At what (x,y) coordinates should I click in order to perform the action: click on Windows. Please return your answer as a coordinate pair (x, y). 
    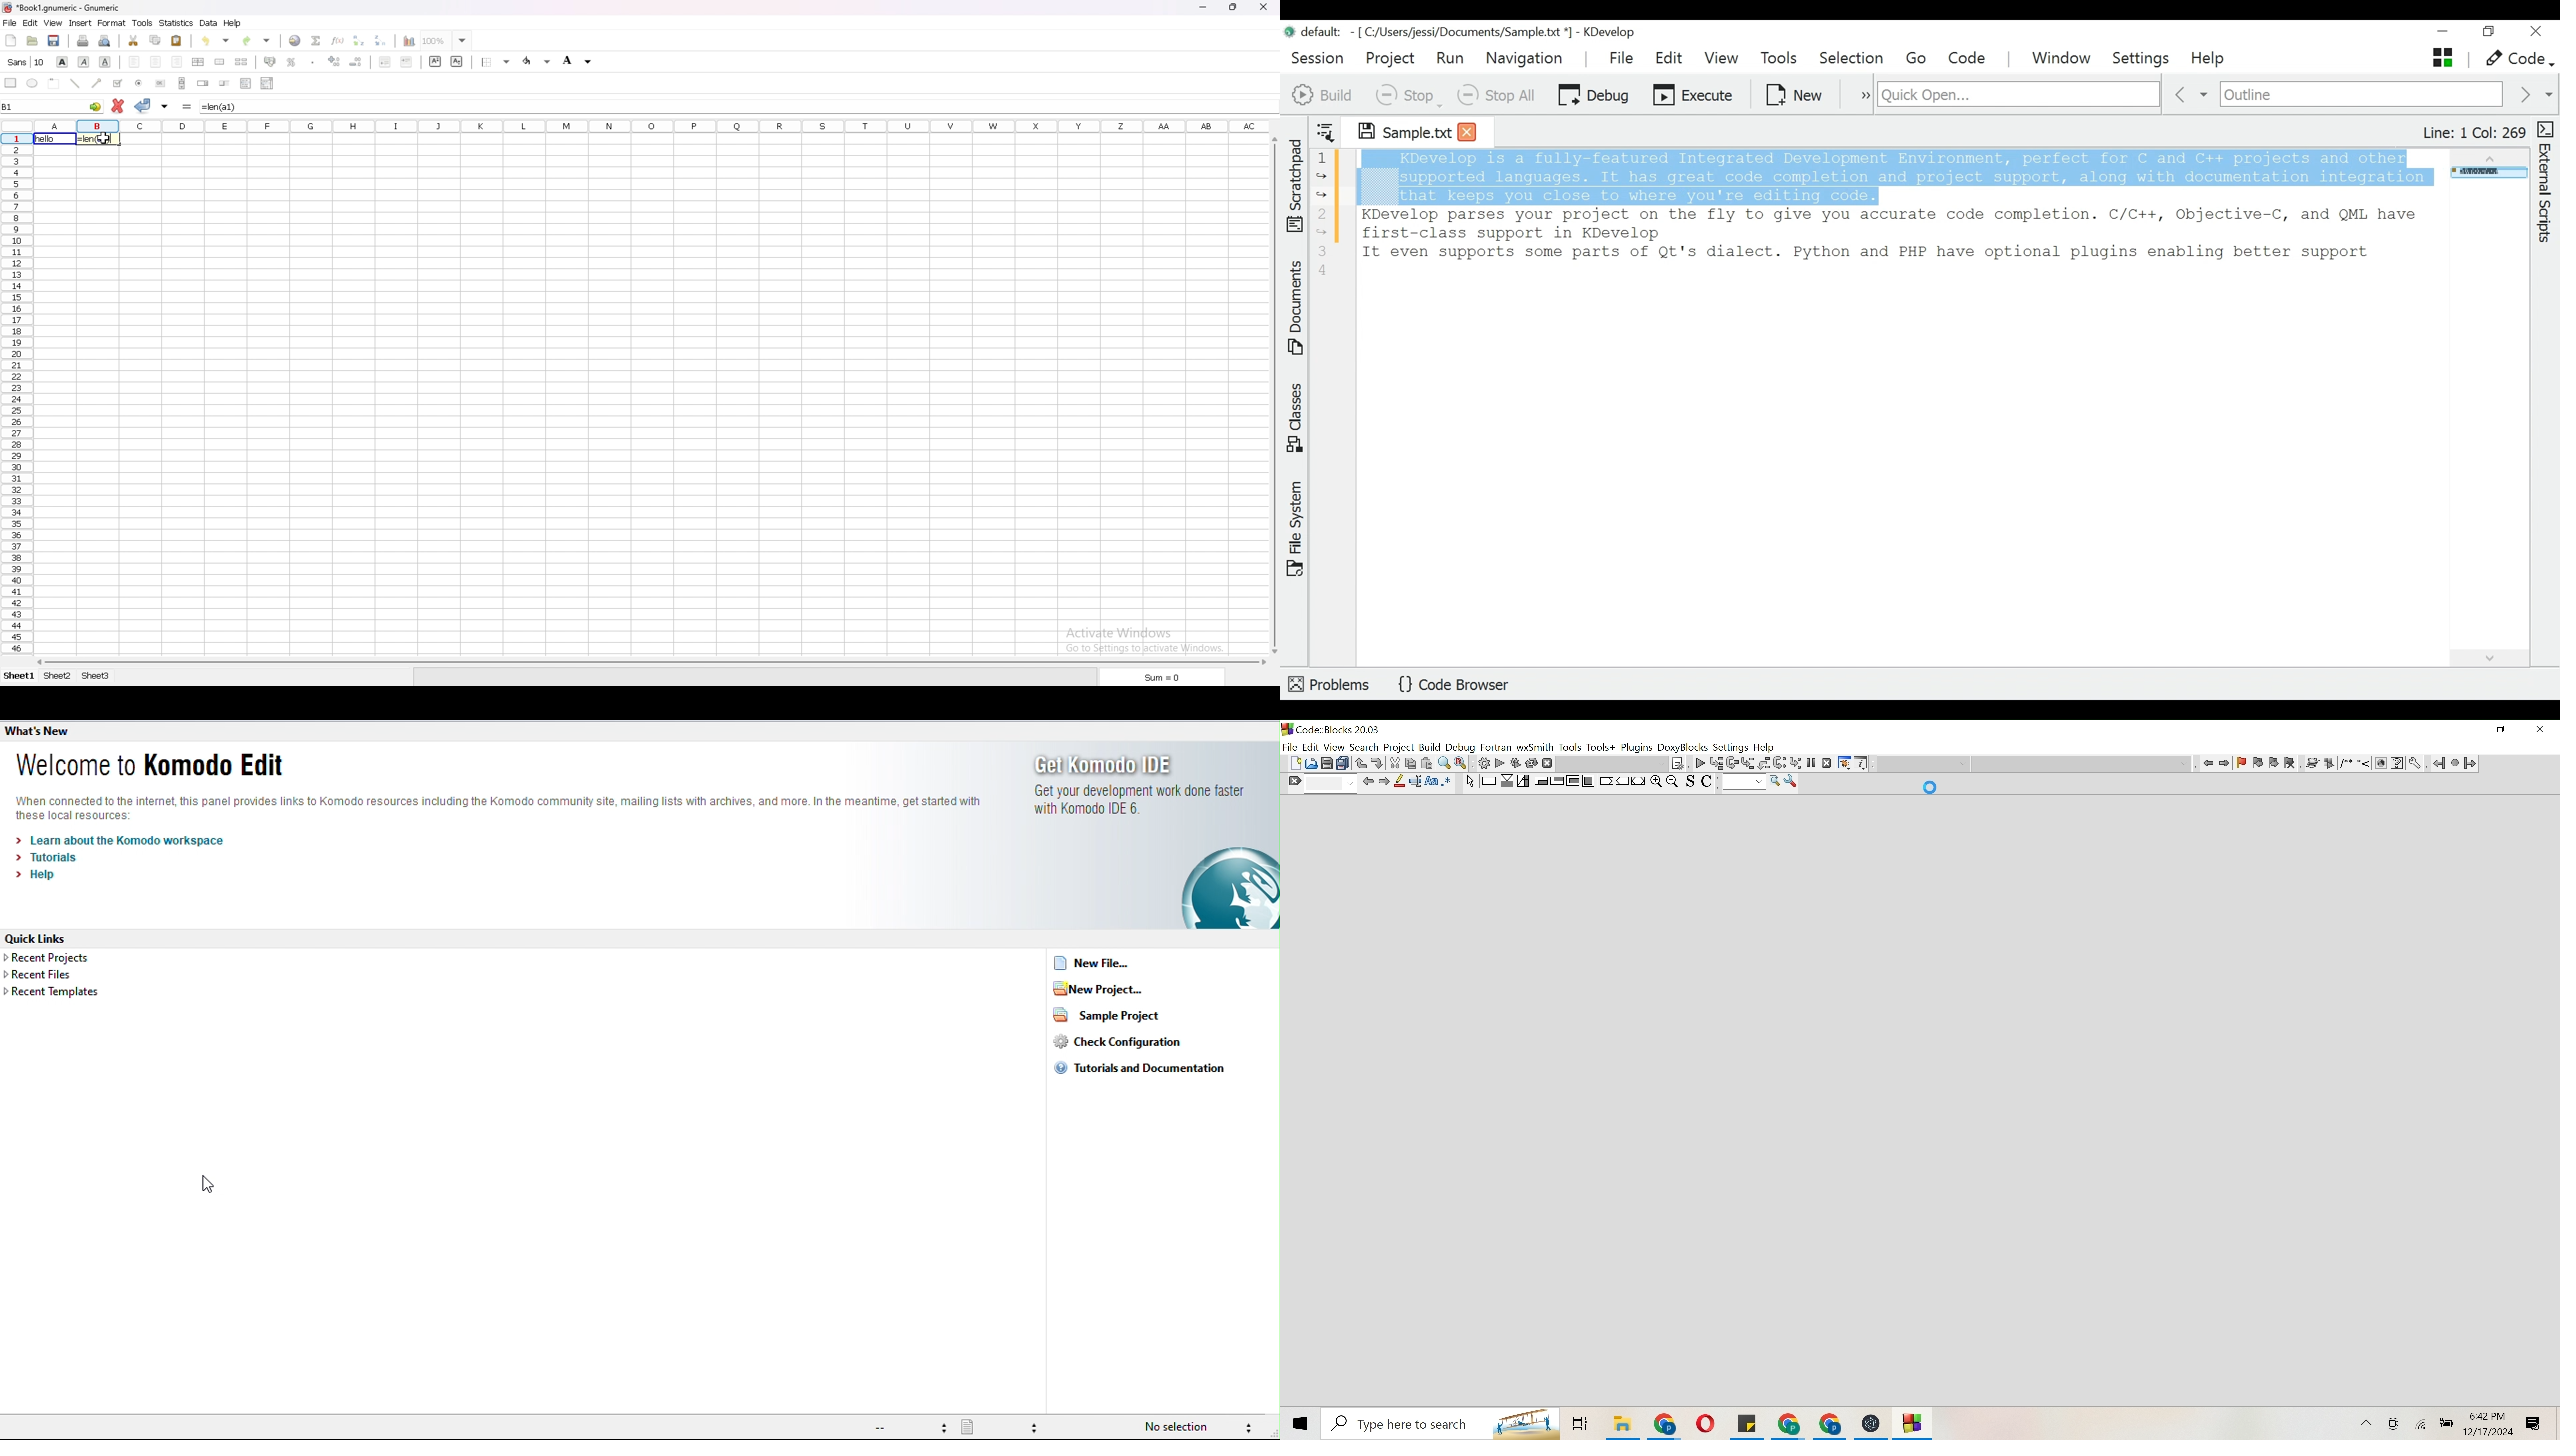
    Looking at the image, I should click on (1299, 1422).